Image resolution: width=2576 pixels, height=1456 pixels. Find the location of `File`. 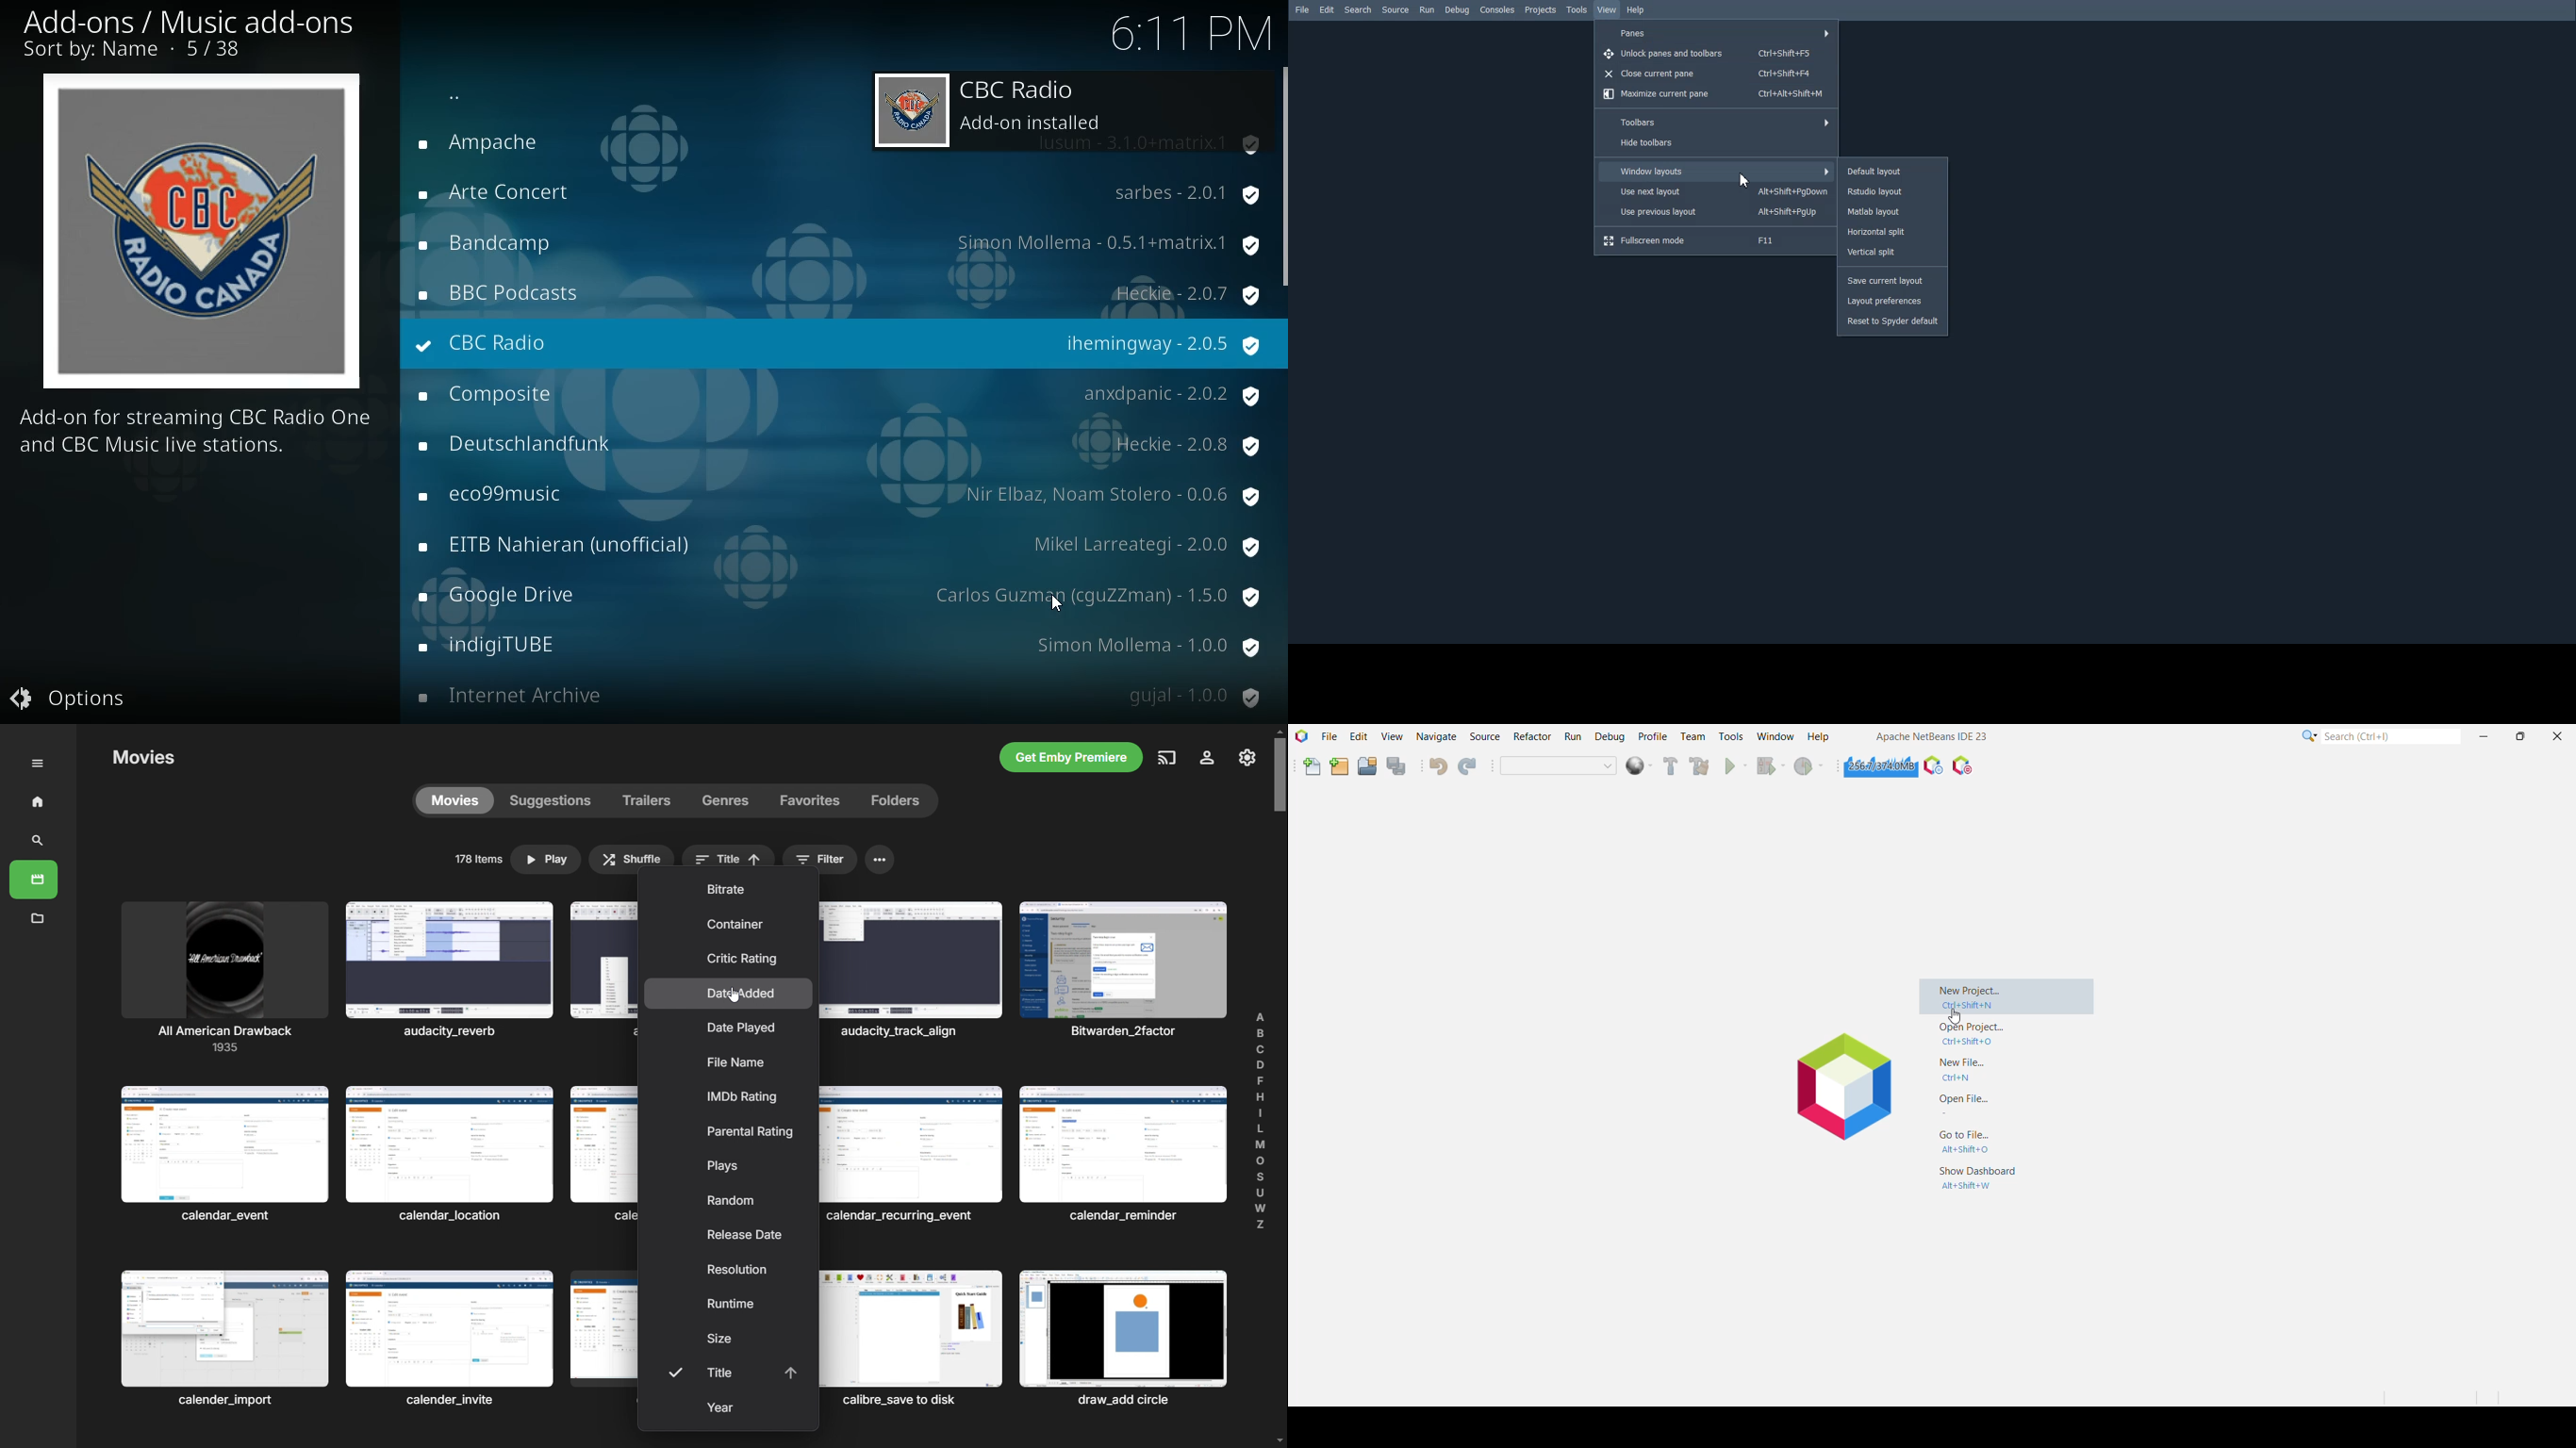

File is located at coordinates (1302, 9).